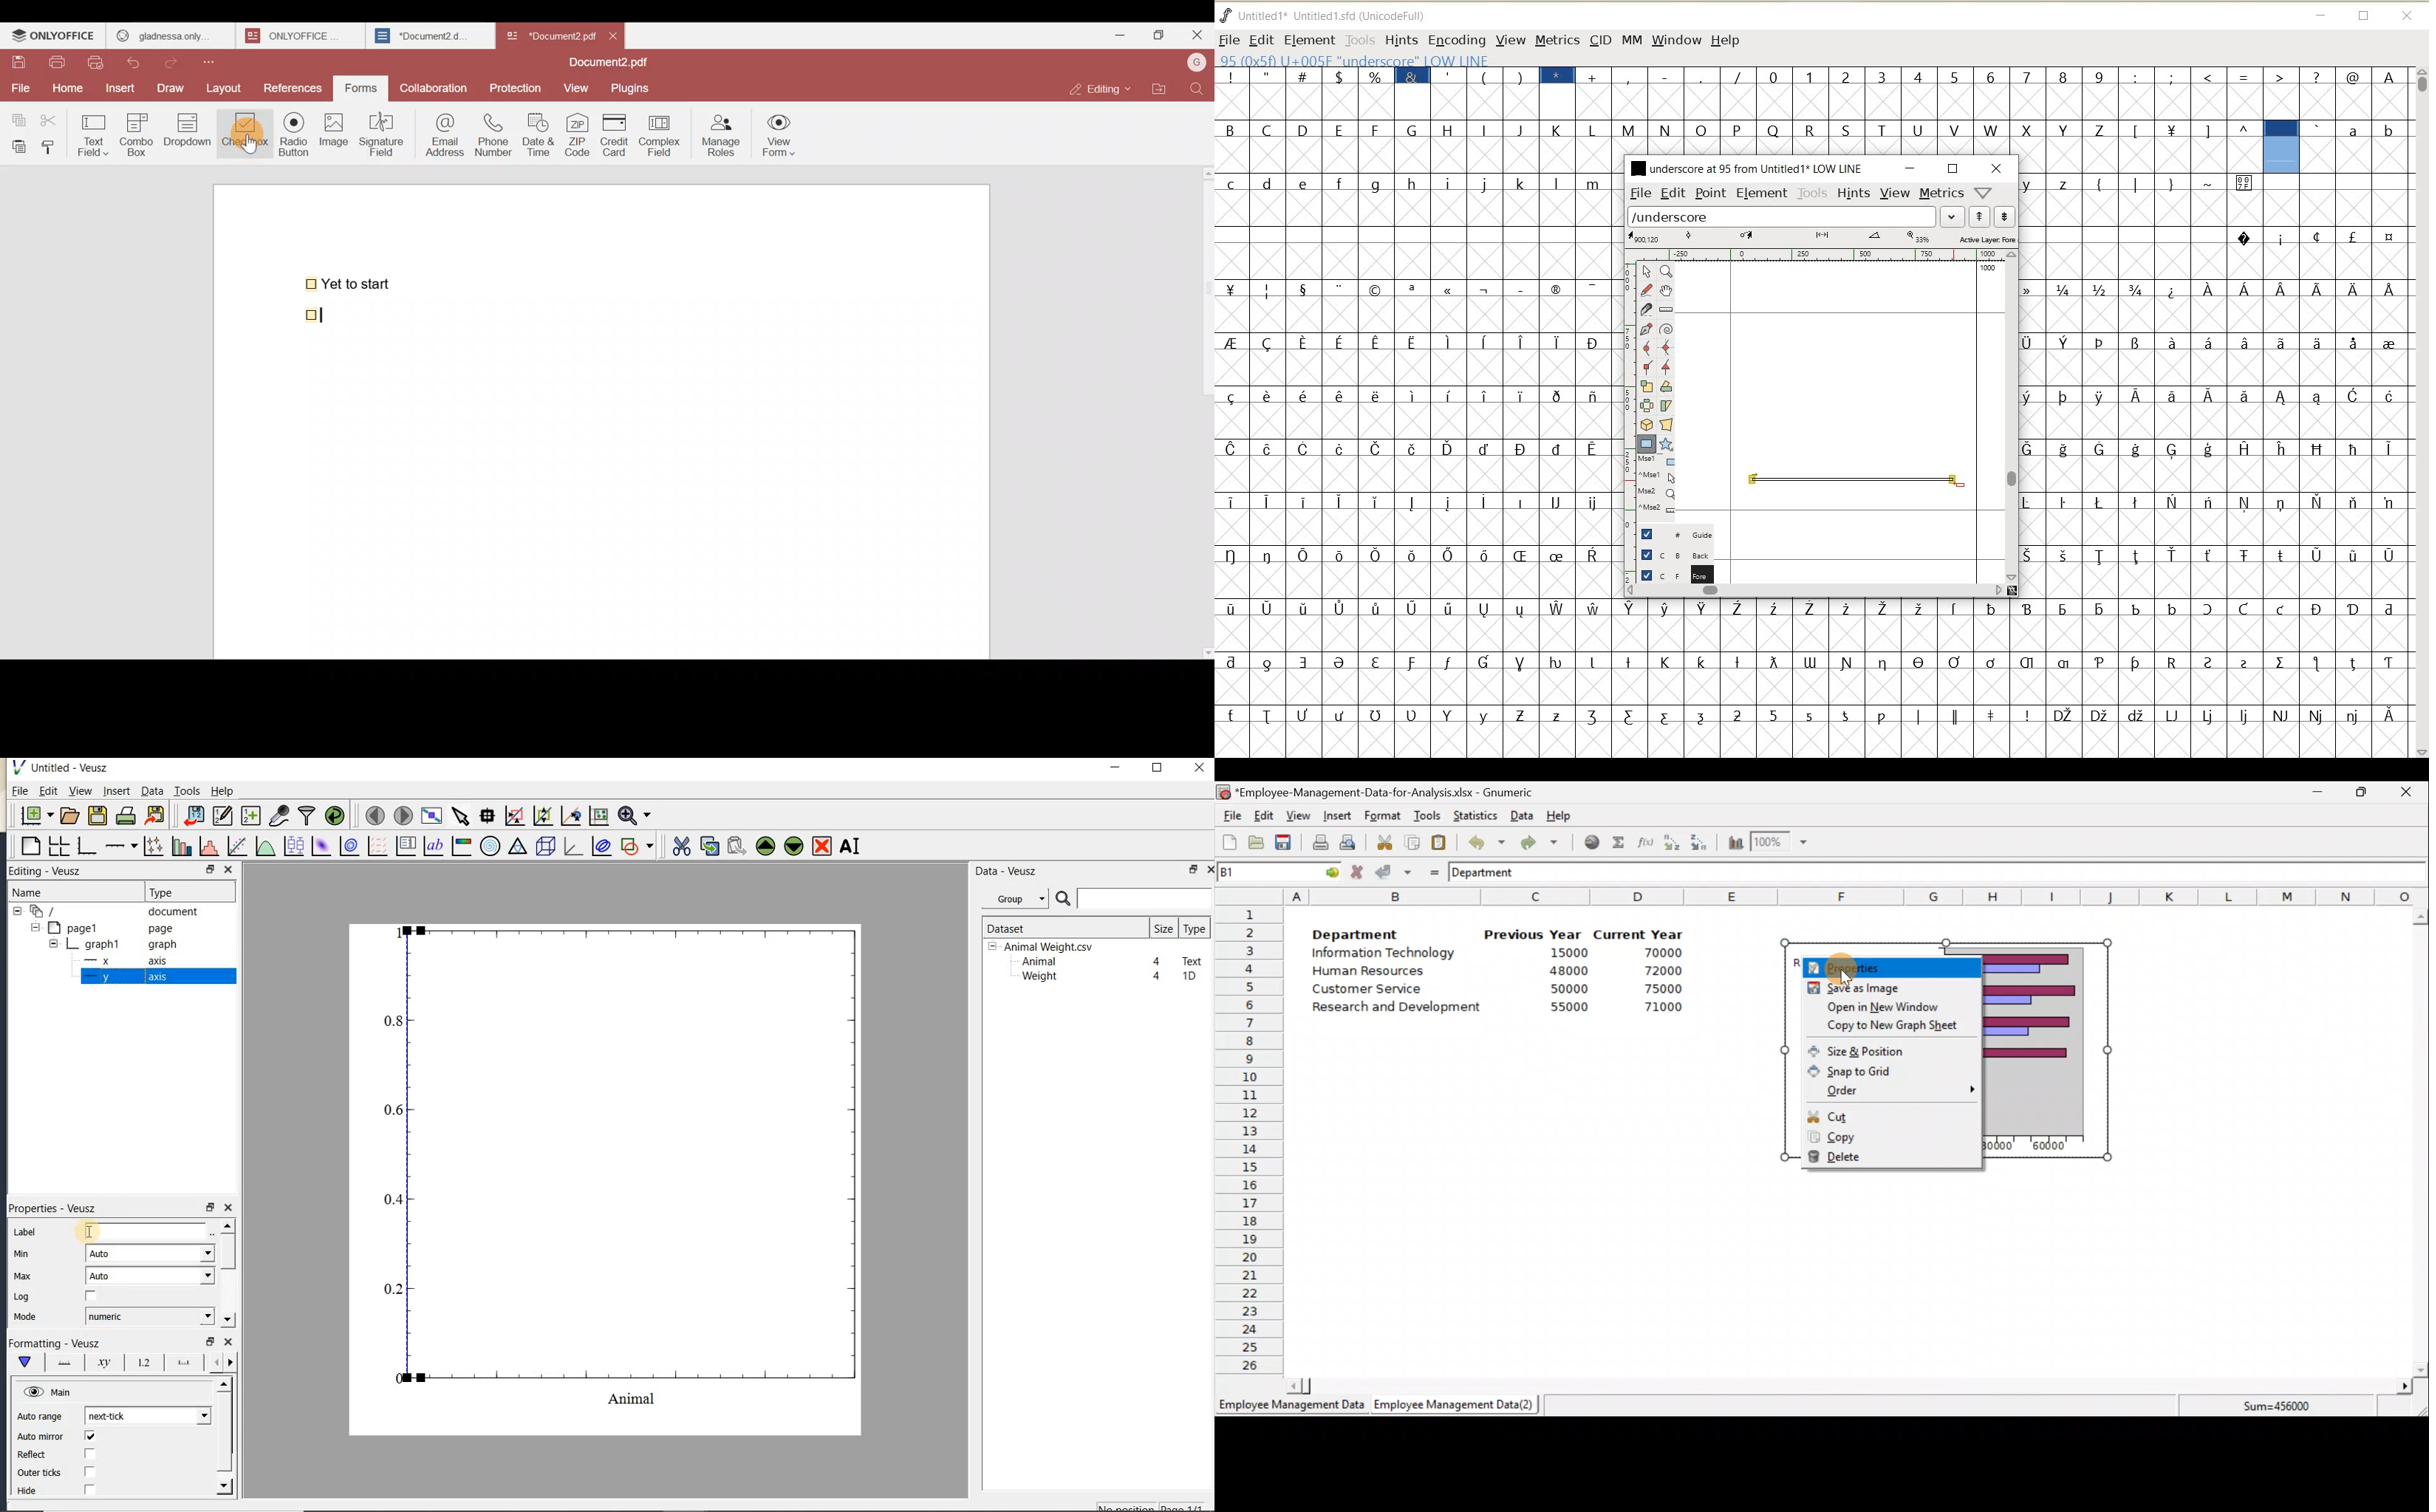 The image size is (2436, 1512). Describe the element at coordinates (1381, 841) in the screenshot. I see `Cut the selection` at that location.